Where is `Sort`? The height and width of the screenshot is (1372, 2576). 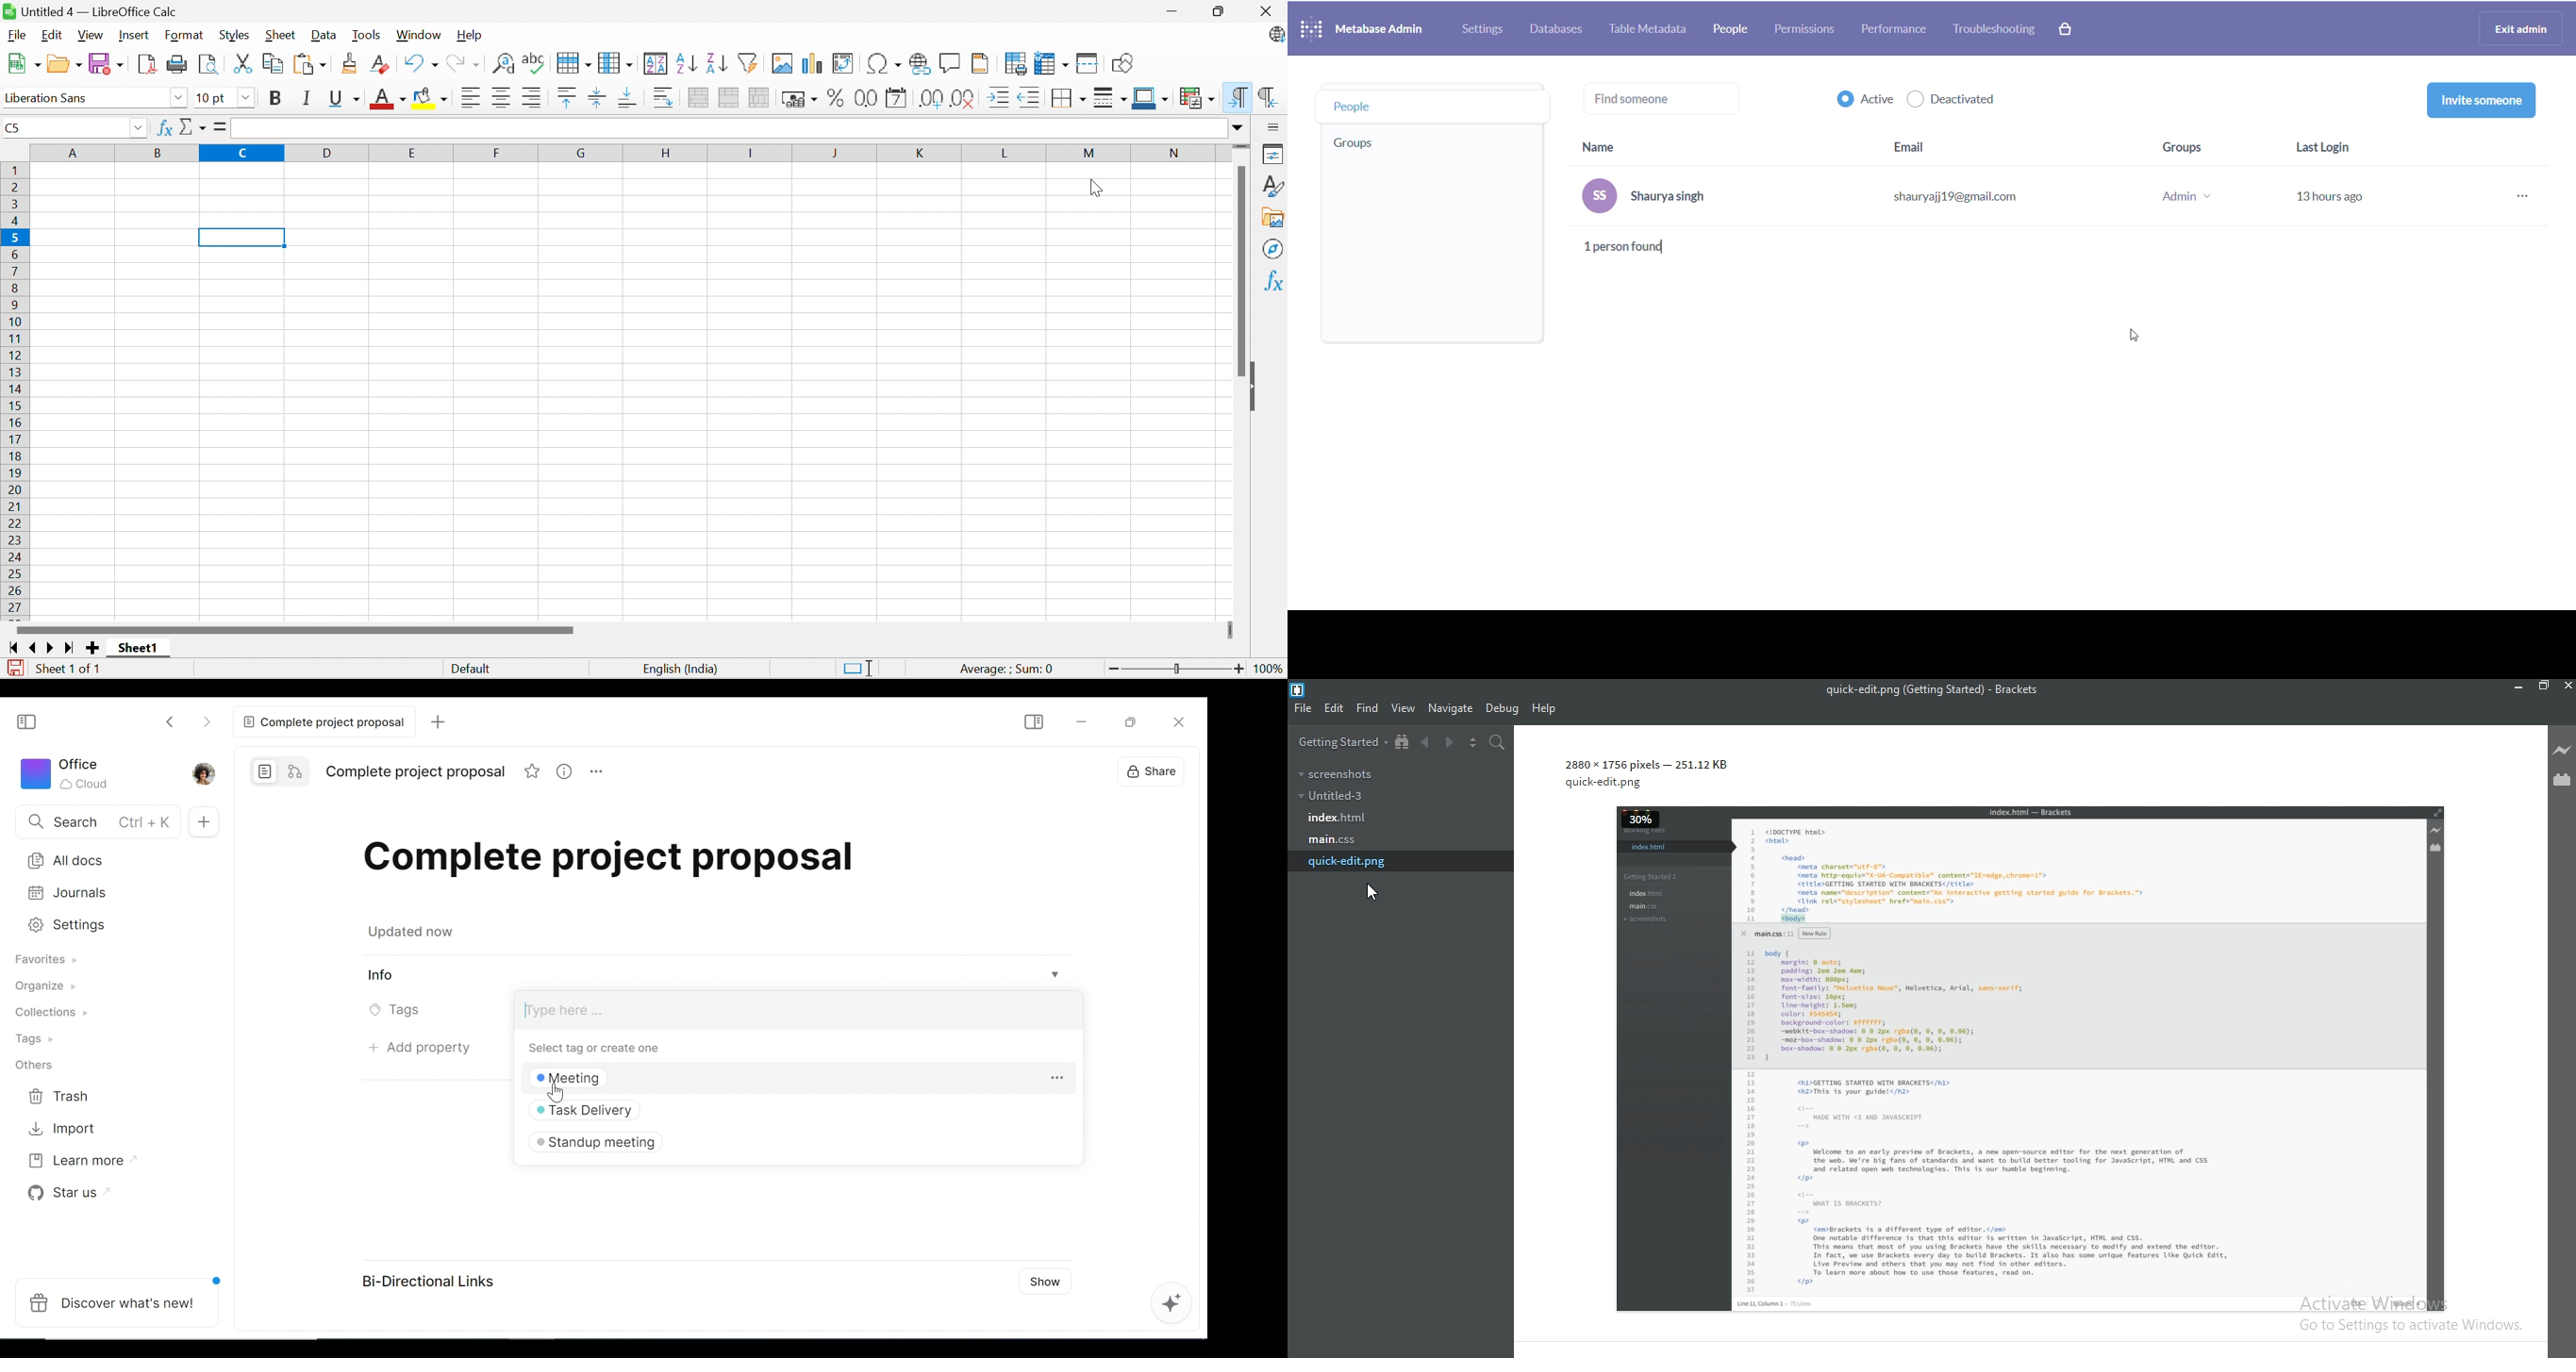 Sort is located at coordinates (657, 64).